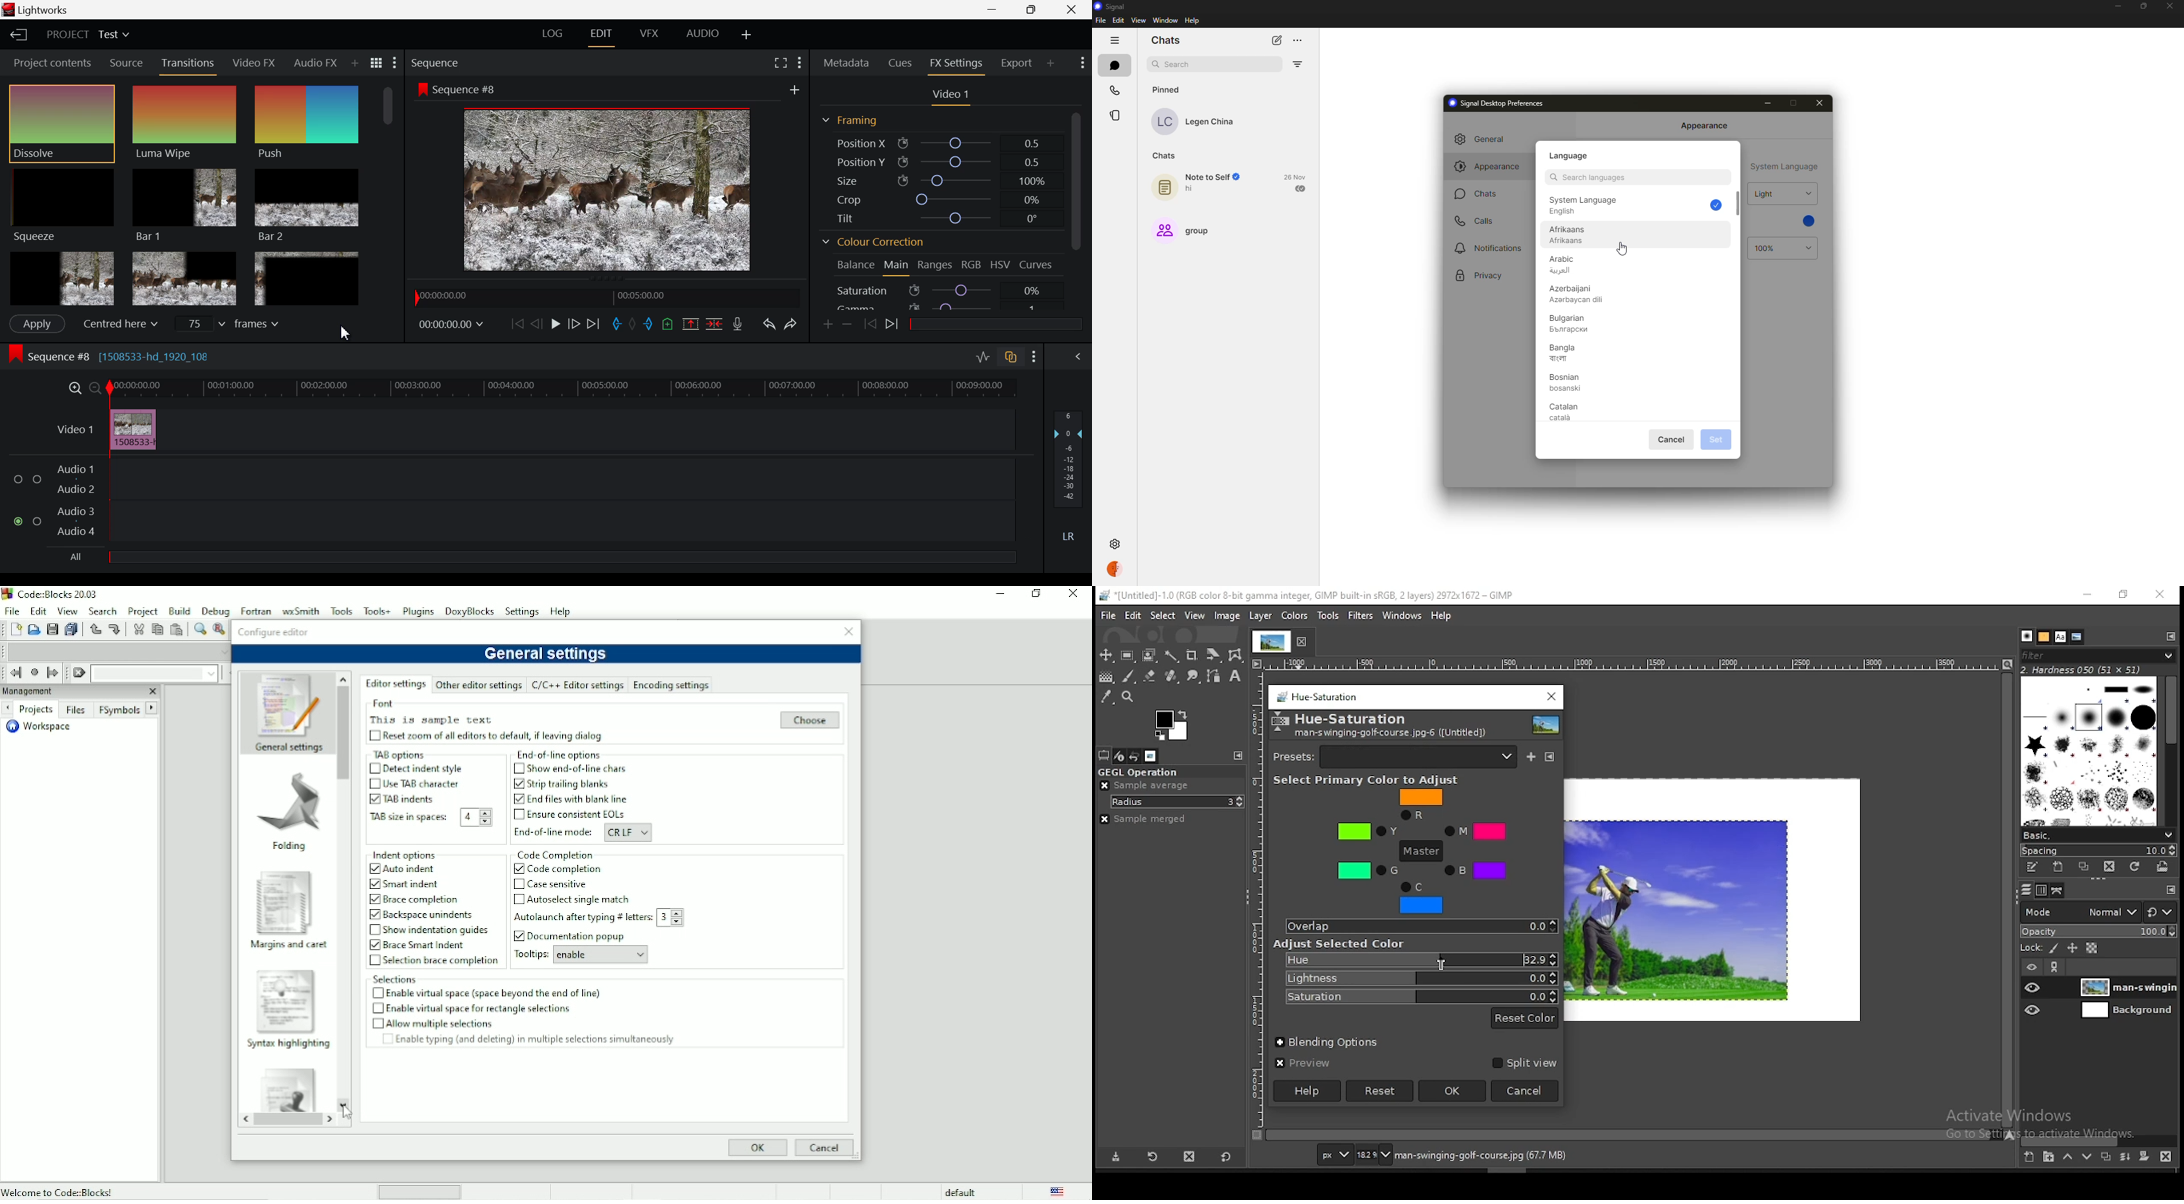 Image resolution: width=2184 pixels, height=1204 pixels. Describe the element at coordinates (996, 594) in the screenshot. I see `Minimize` at that location.